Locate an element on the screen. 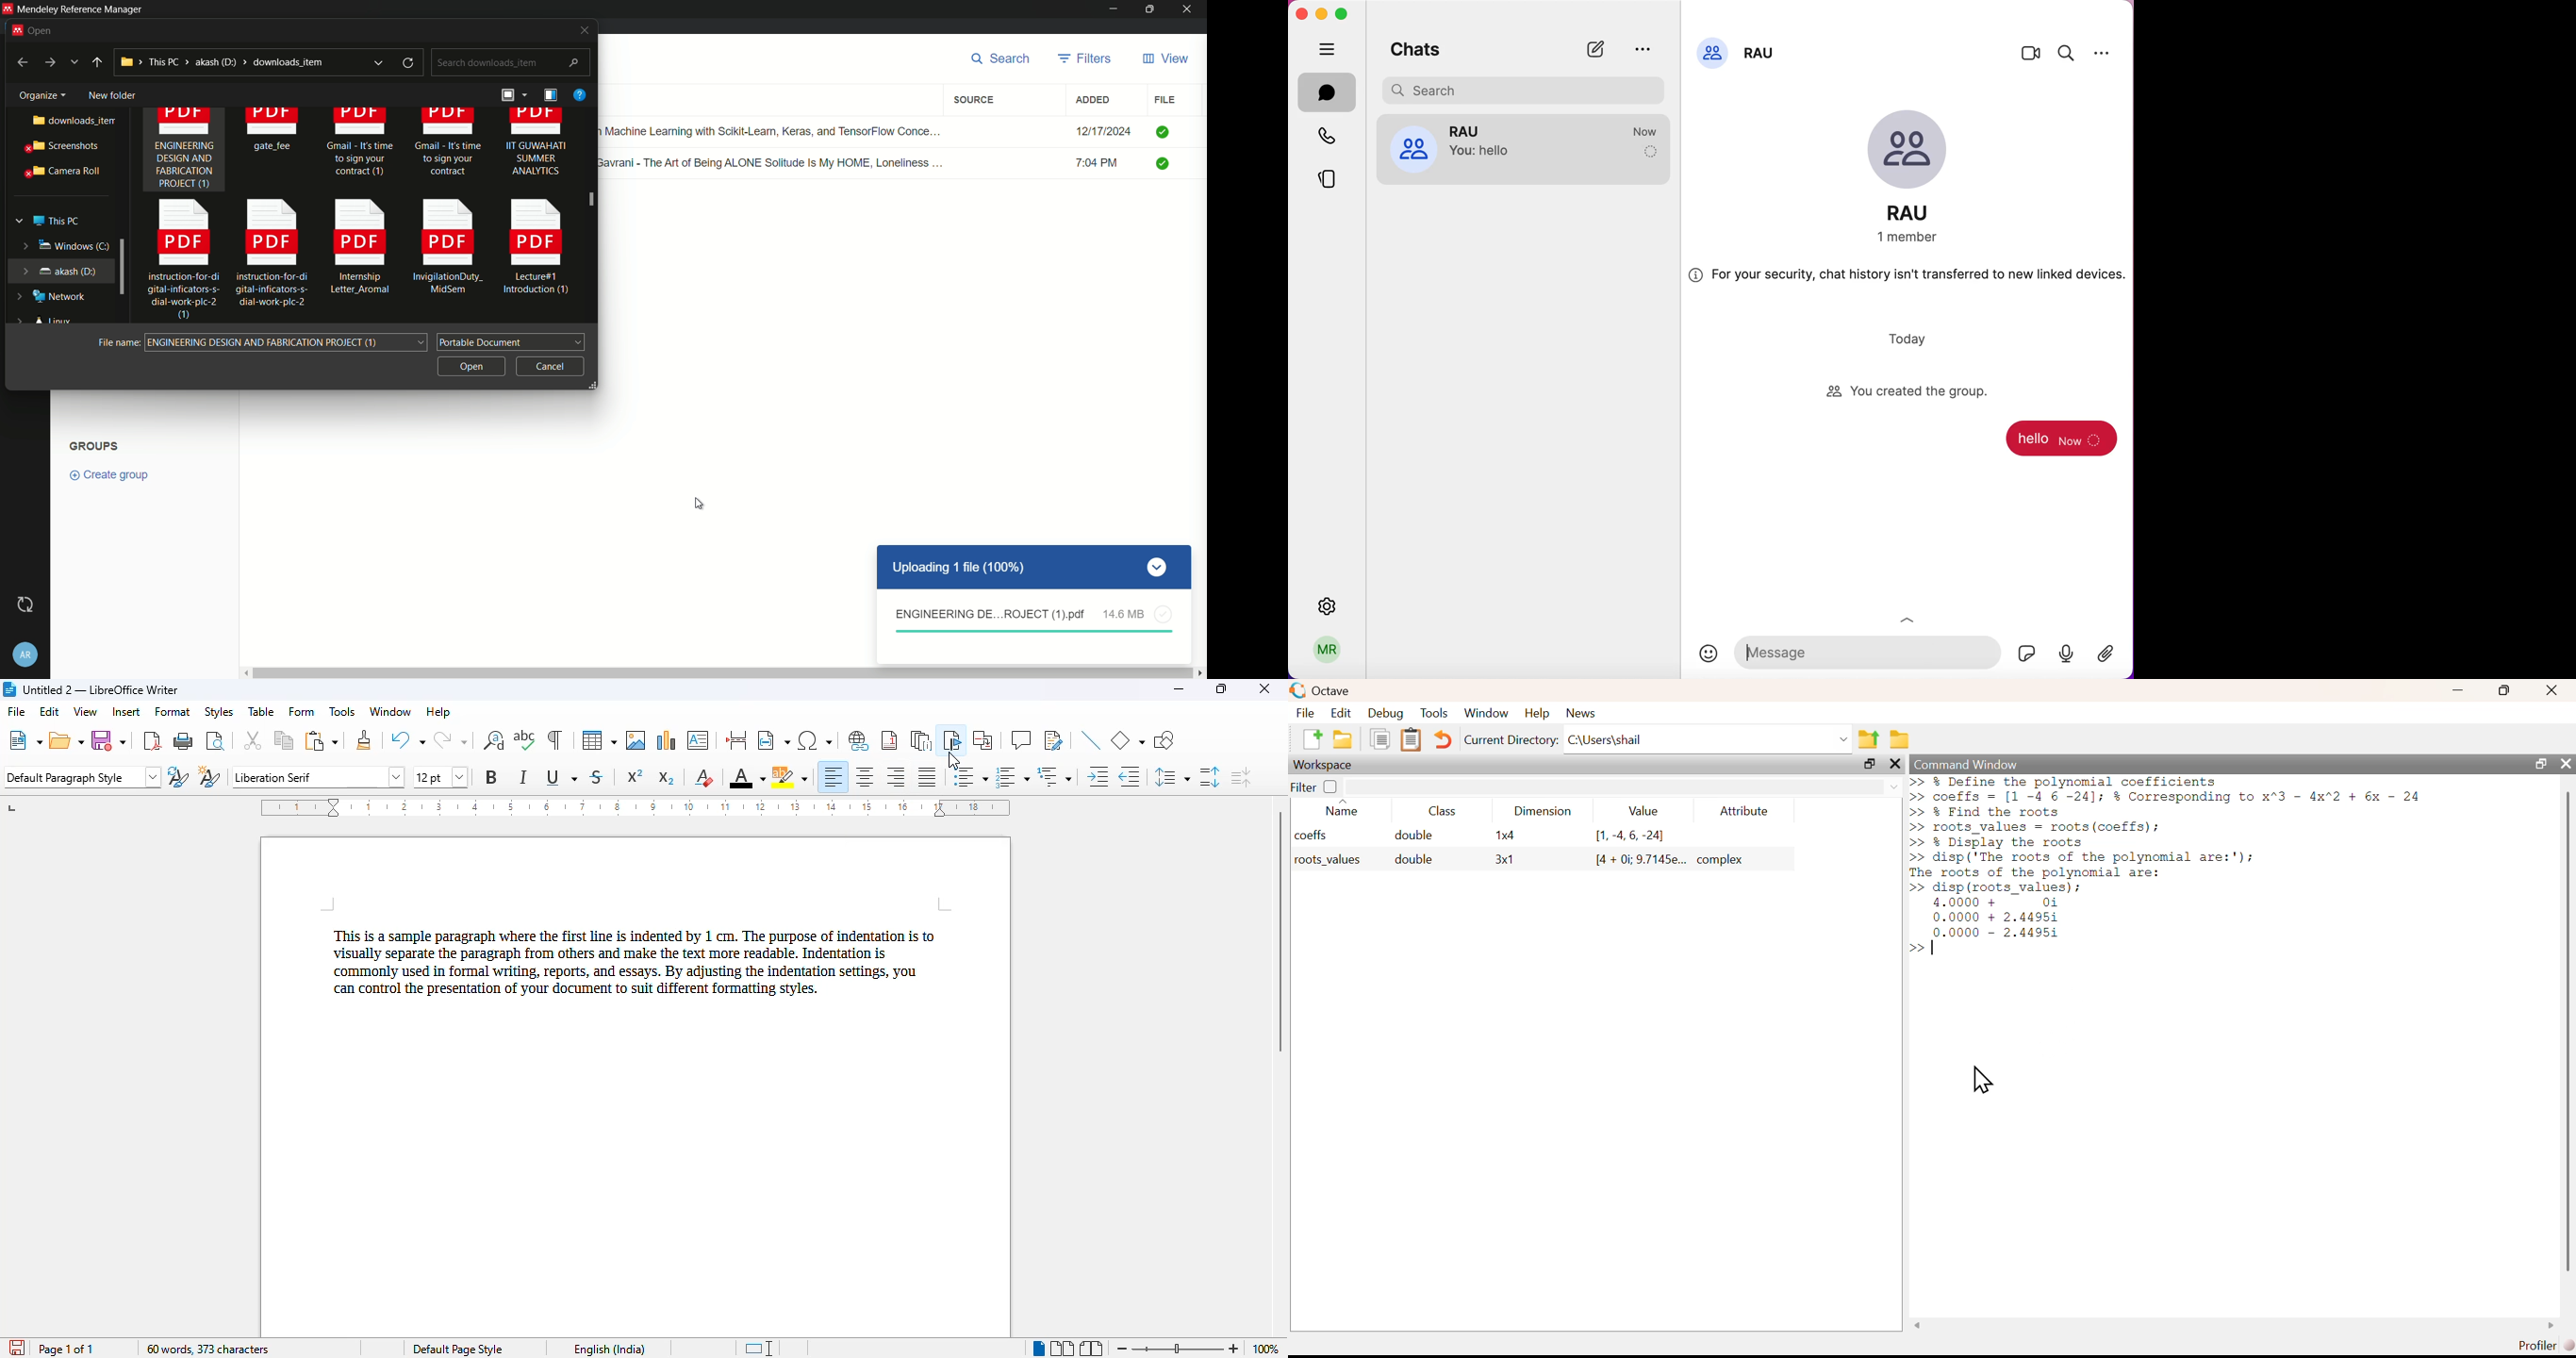  scroll right is located at coordinates (2554, 1325).